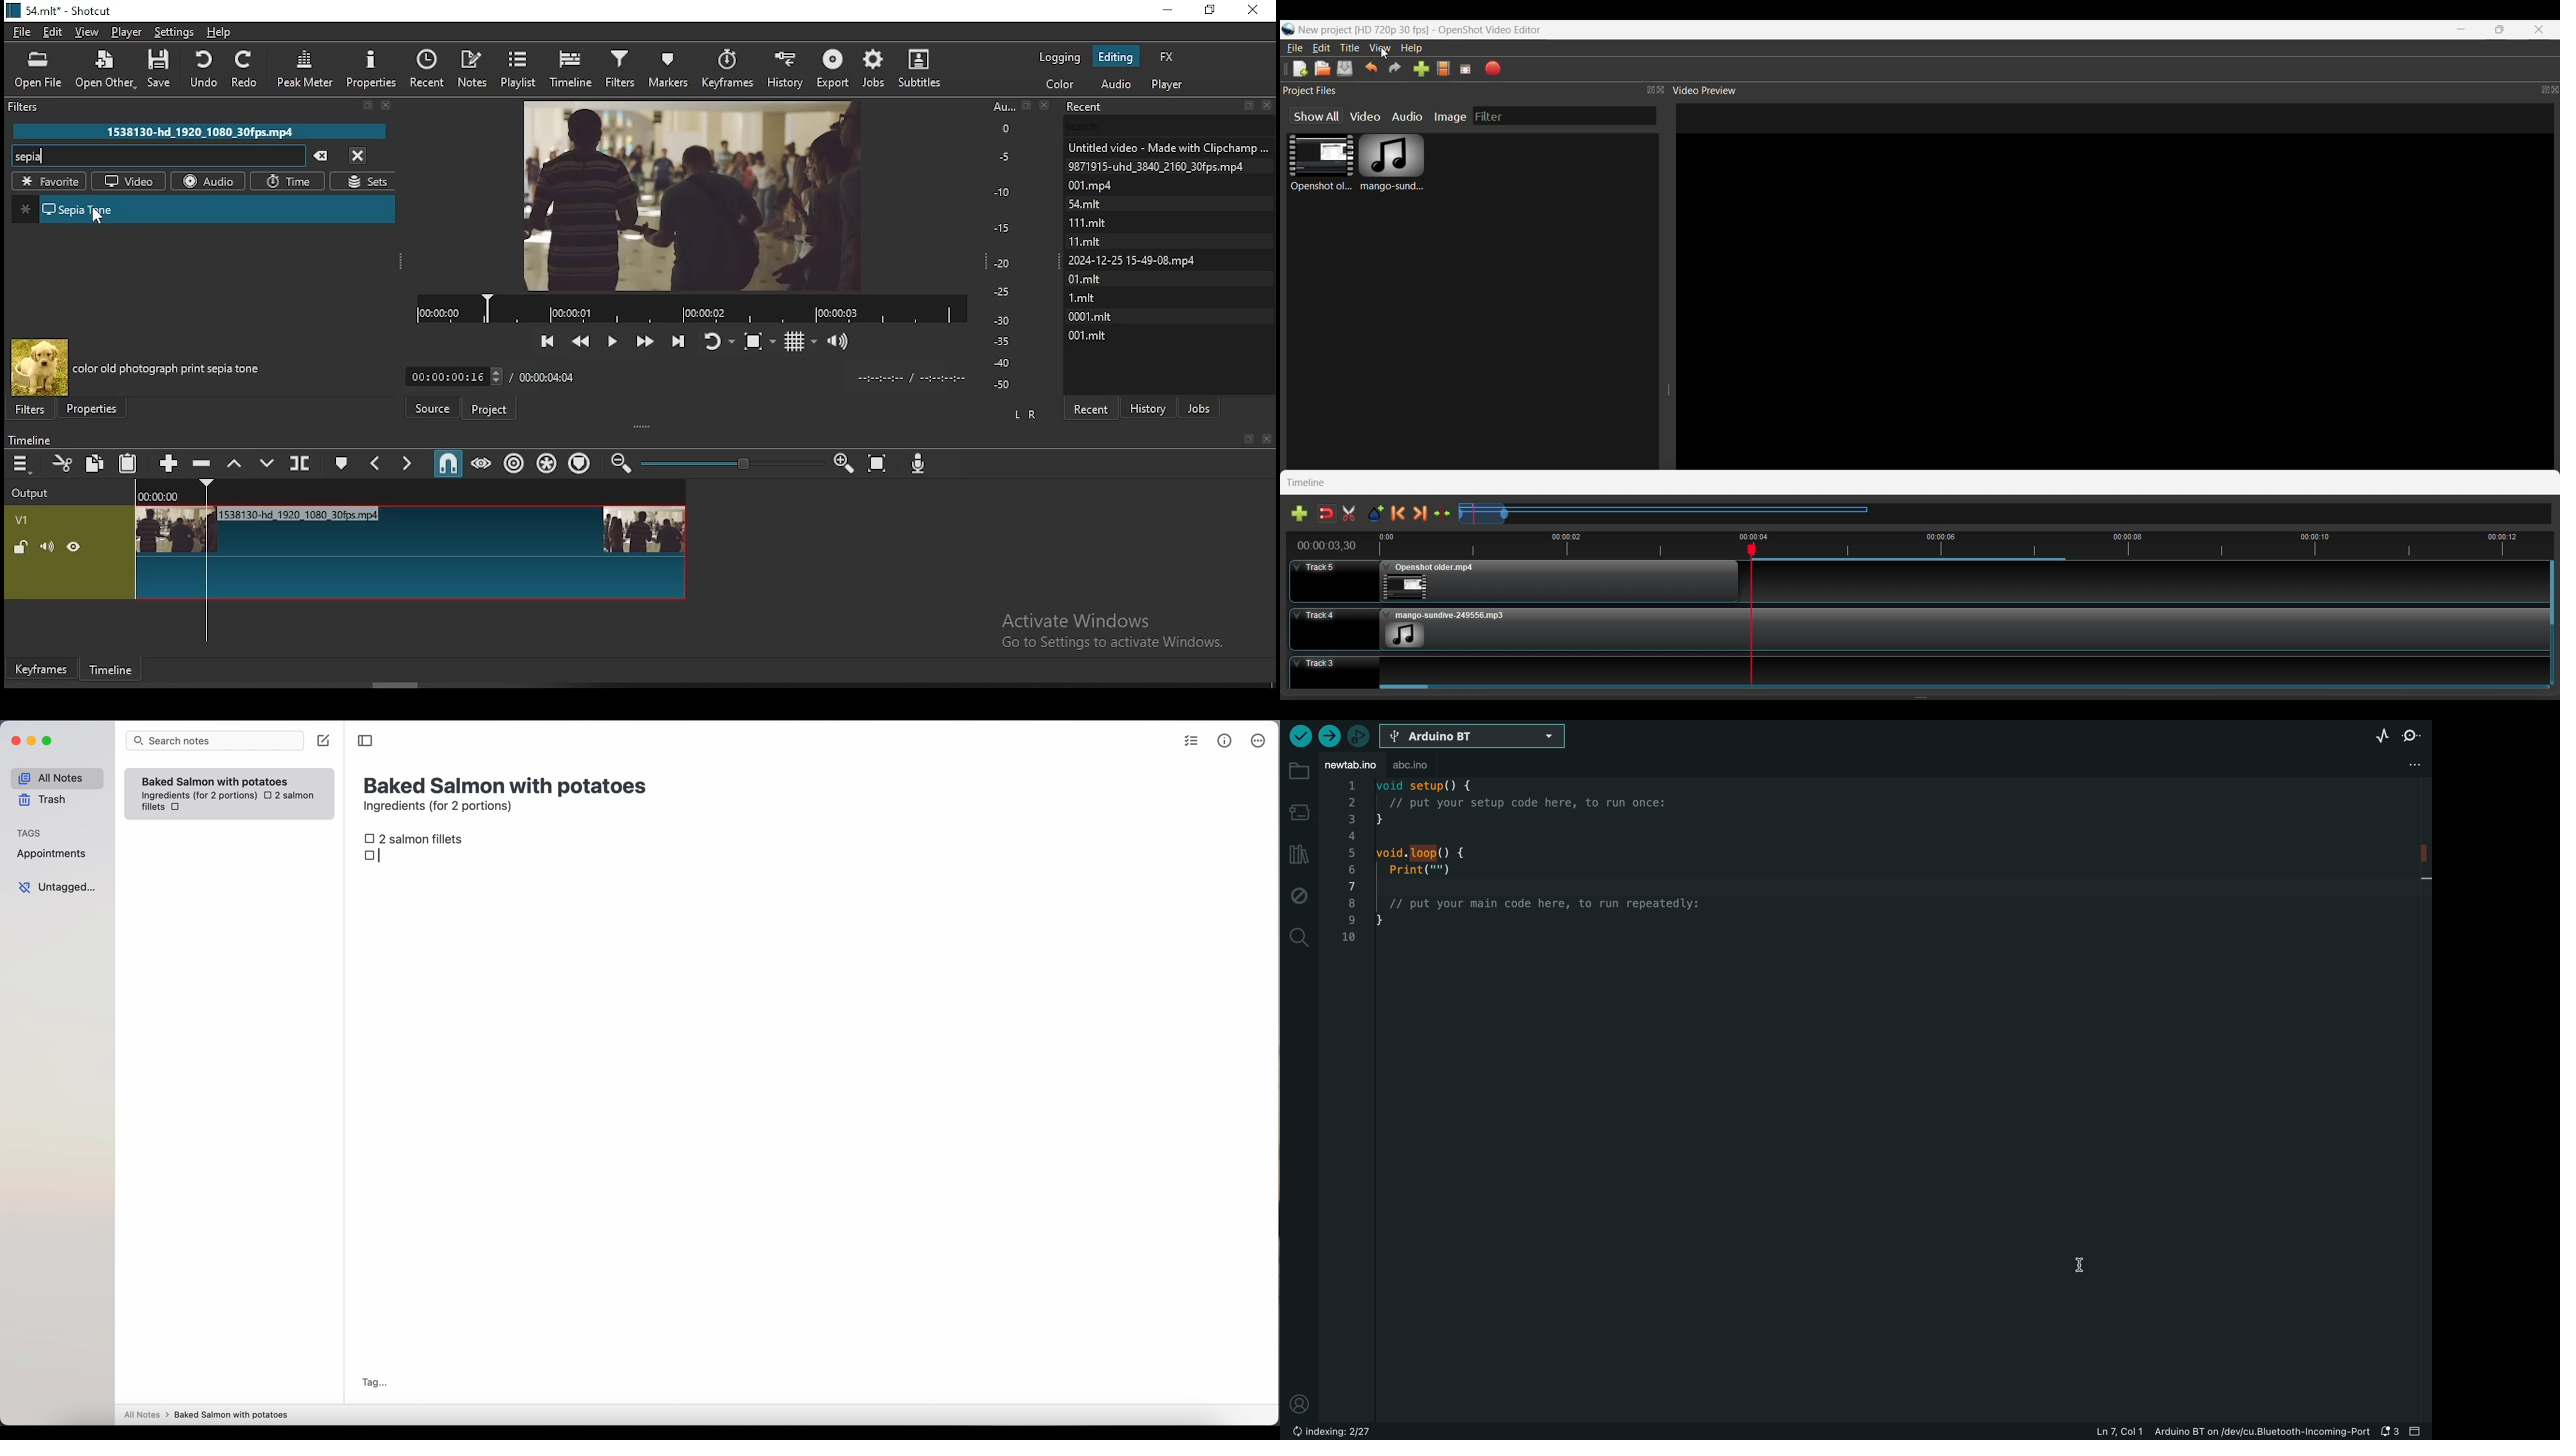  Describe the element at coordinates (301, 462) in the screenshot. I see `split at playhead` at that location.